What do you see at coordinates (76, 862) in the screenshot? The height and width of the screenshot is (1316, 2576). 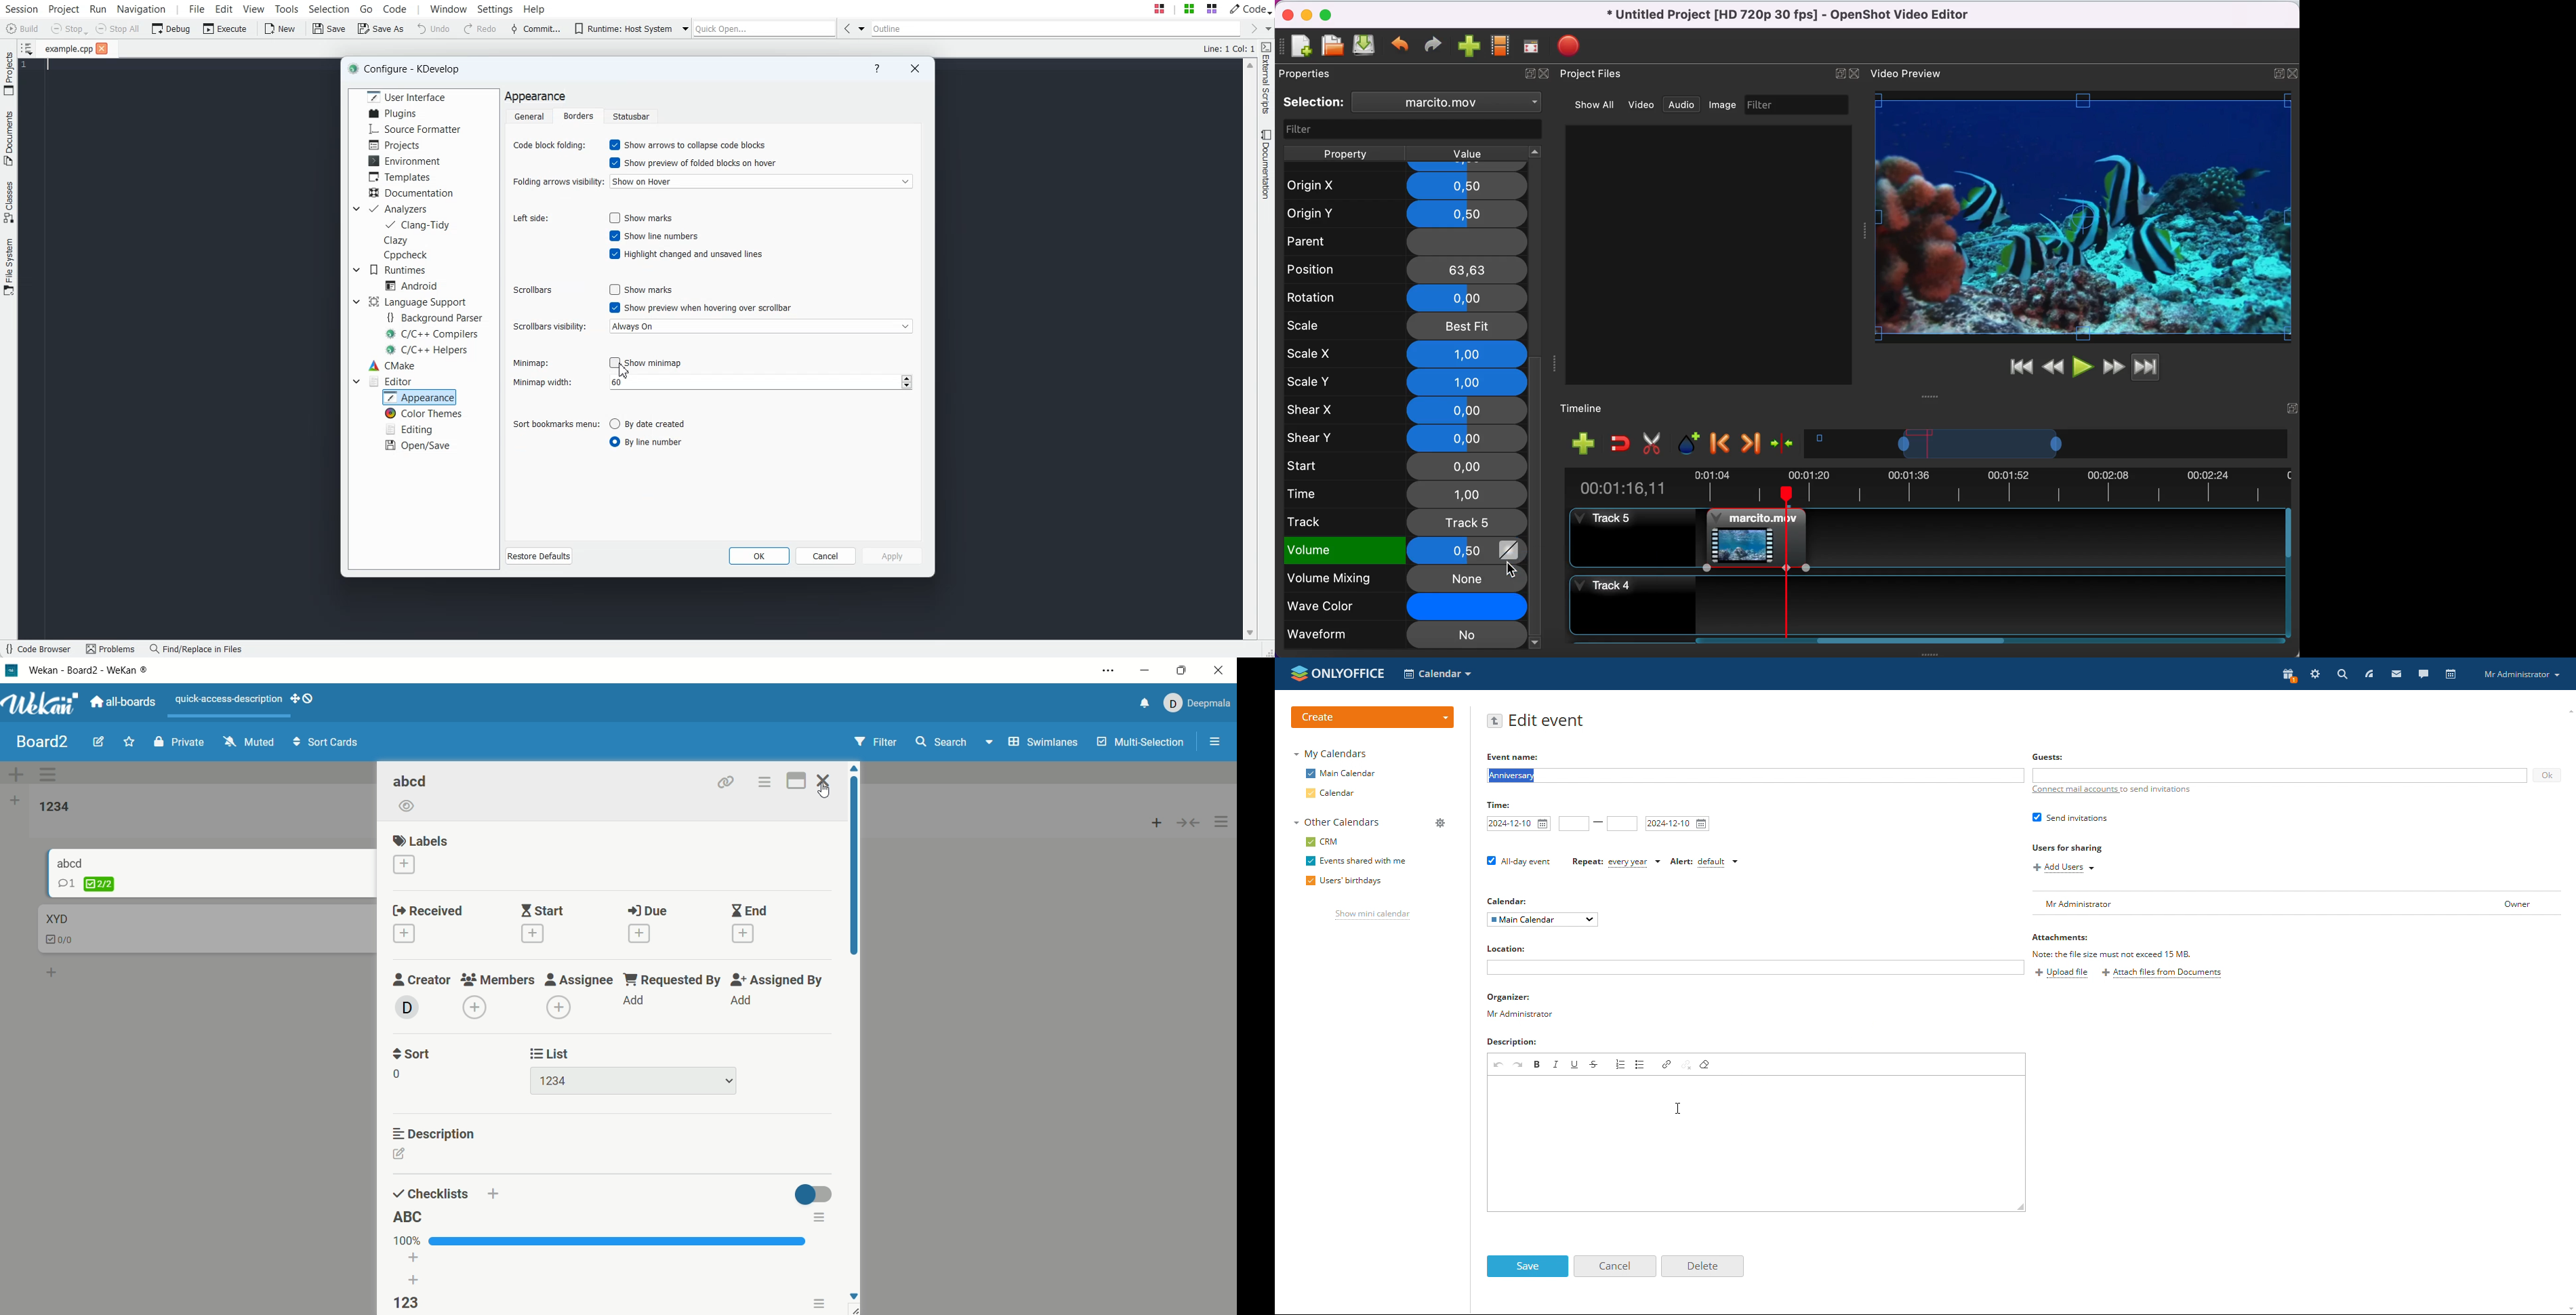 I see `card title` at bounding box center [76, 862].